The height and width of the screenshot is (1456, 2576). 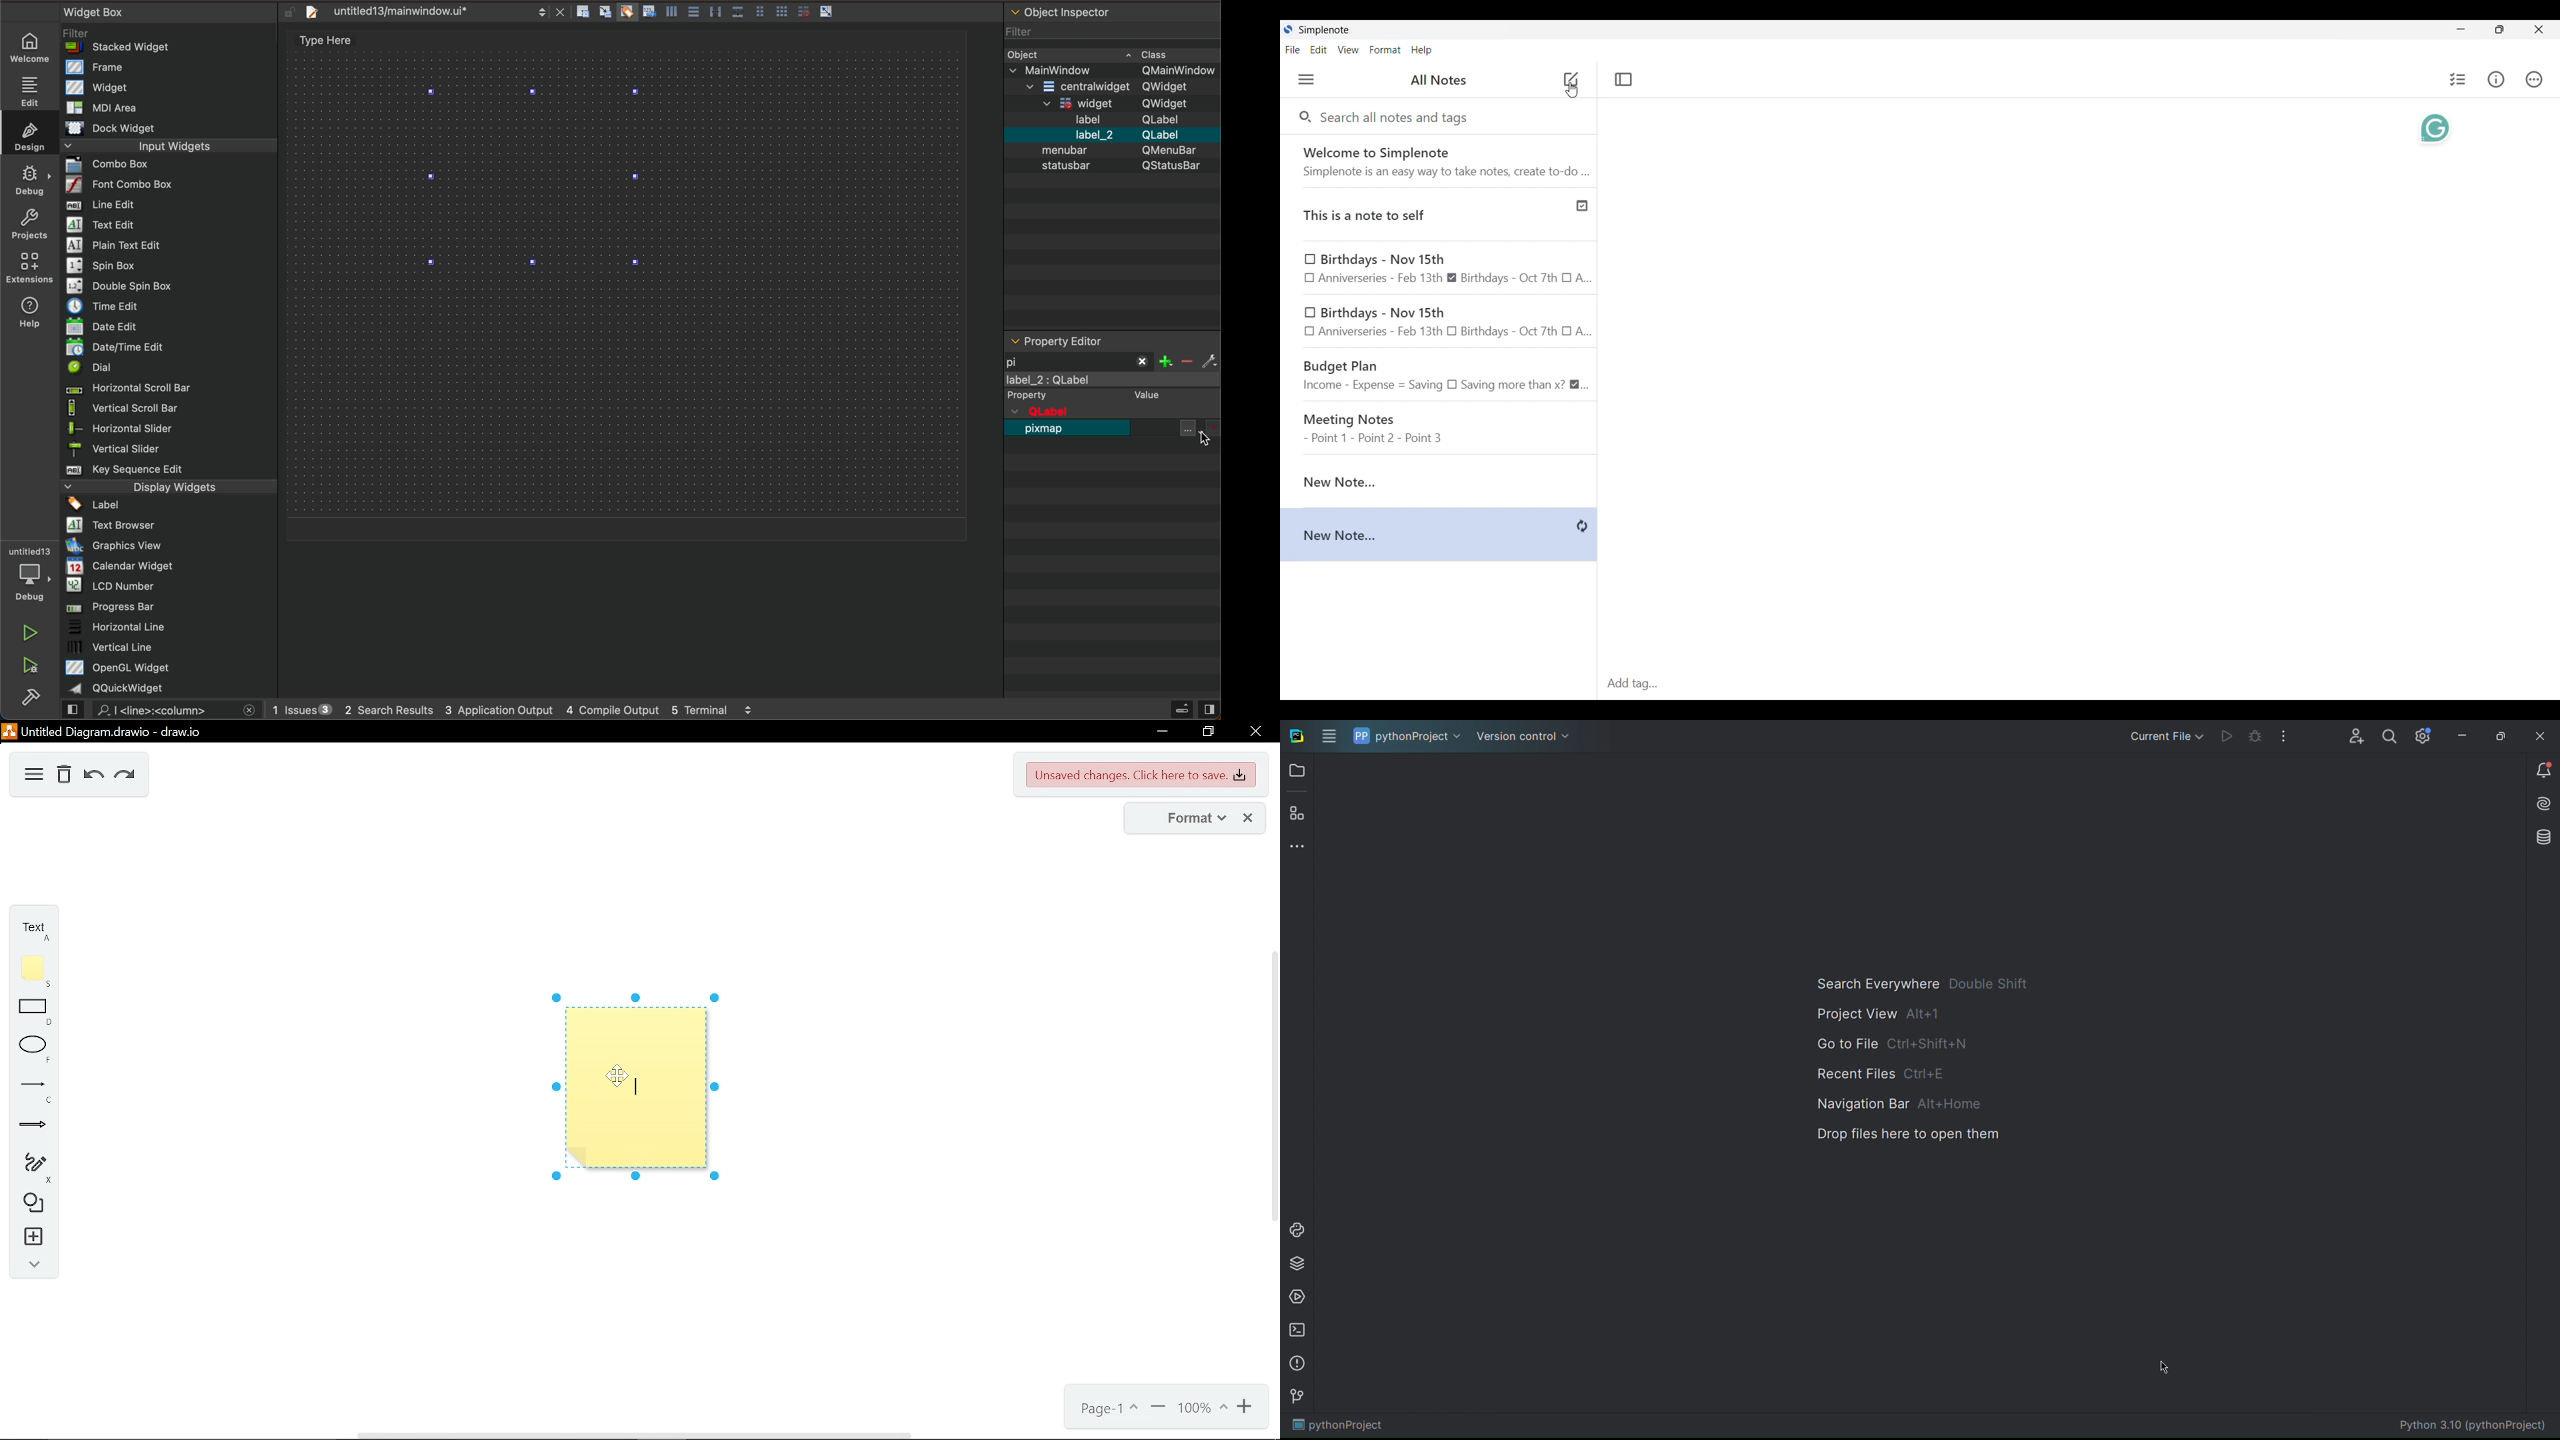 What do you see at coordinates (2165, 1367) in the screenshot?
I see `Cursor` at bounding box center [2165, 1367].